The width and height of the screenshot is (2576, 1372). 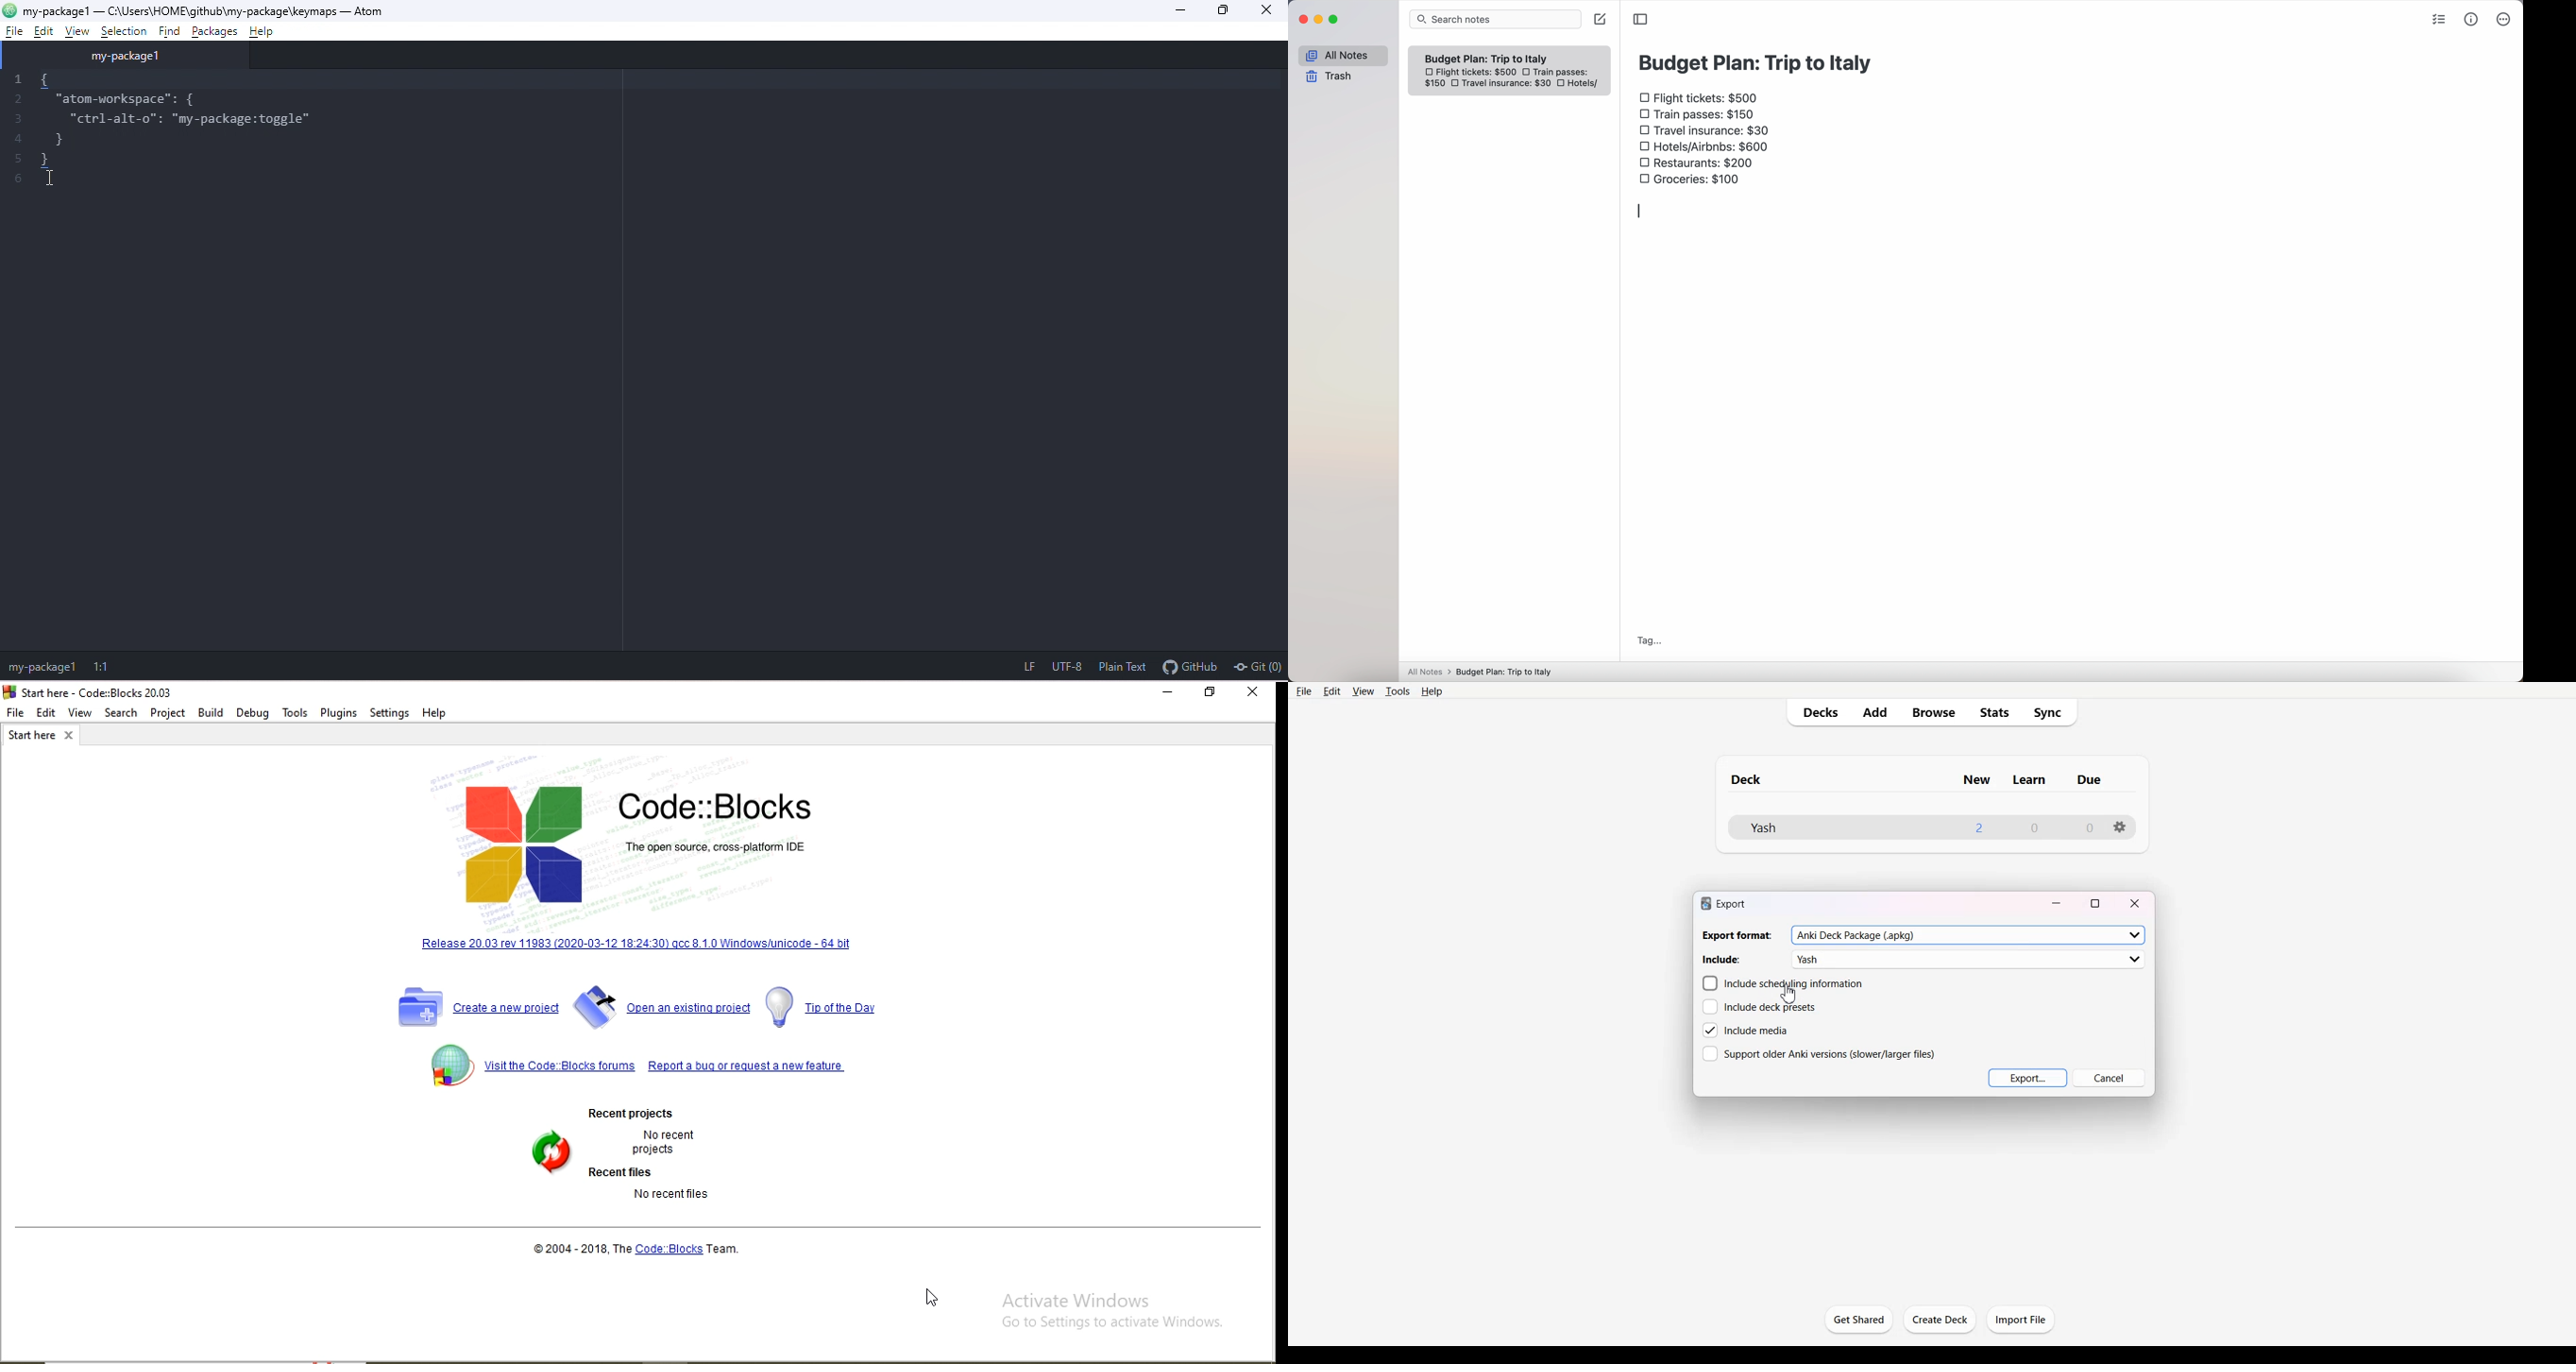 I want to click on Code :: Blocks , so click(x=670, y=1248).